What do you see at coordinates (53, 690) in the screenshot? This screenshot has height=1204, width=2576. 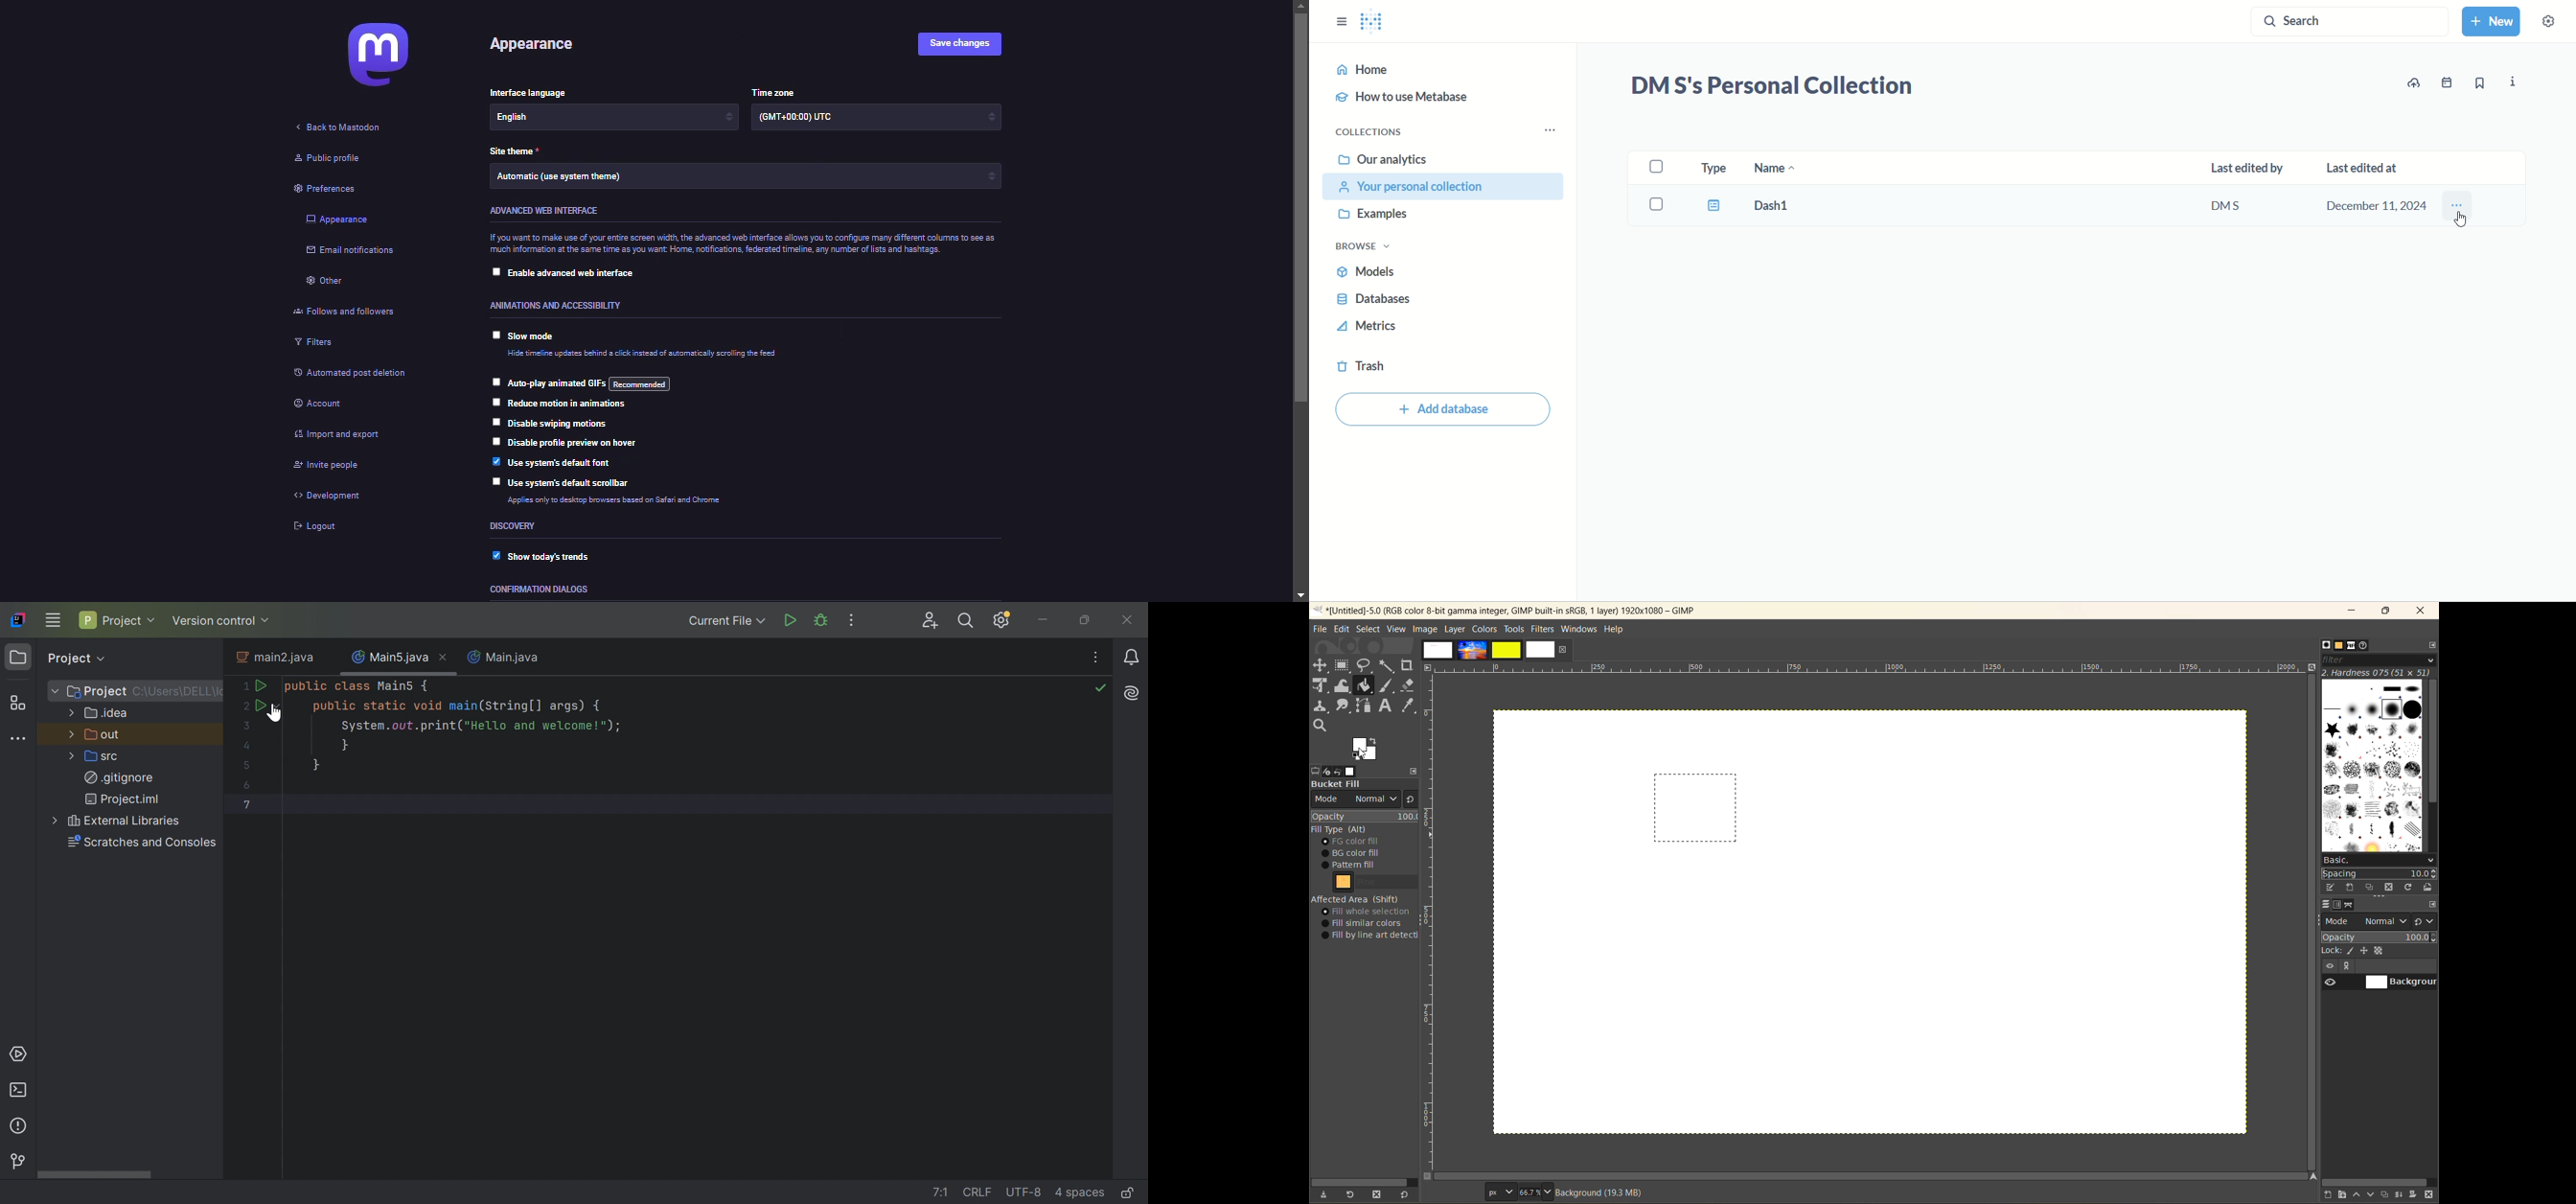 I see `More` at bounding box center [53, 690].